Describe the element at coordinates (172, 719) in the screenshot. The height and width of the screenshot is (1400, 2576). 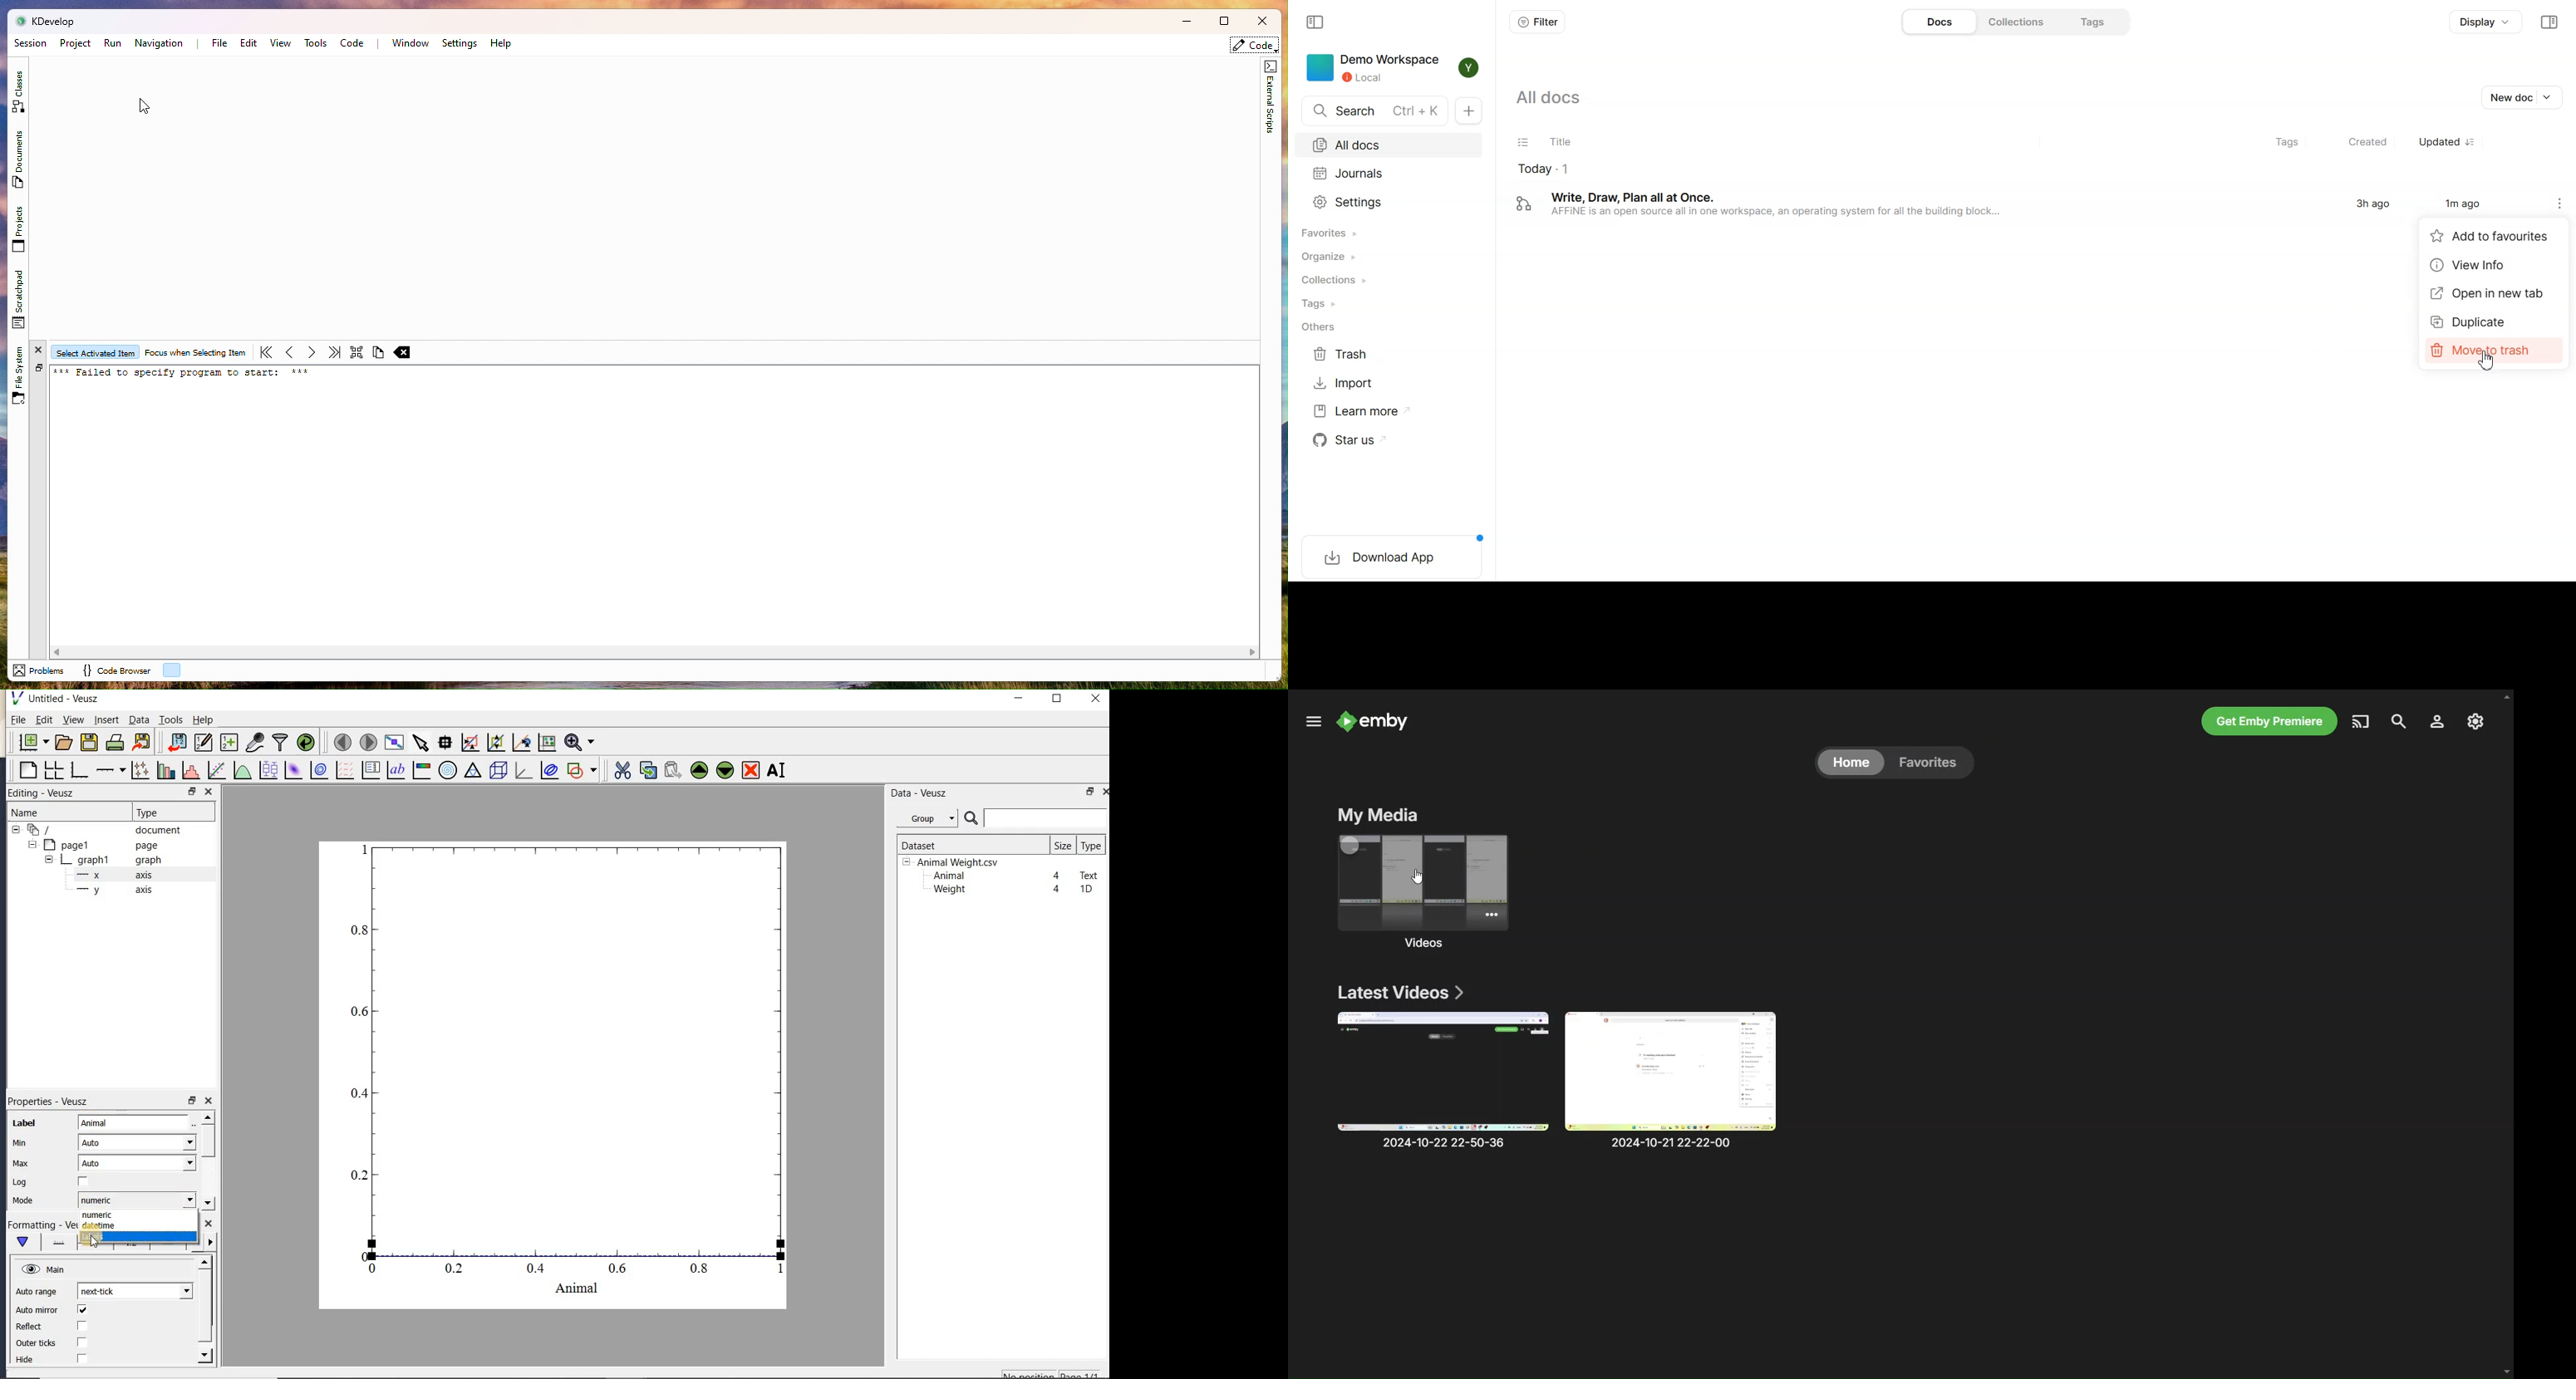
I see `Tools` at that location.